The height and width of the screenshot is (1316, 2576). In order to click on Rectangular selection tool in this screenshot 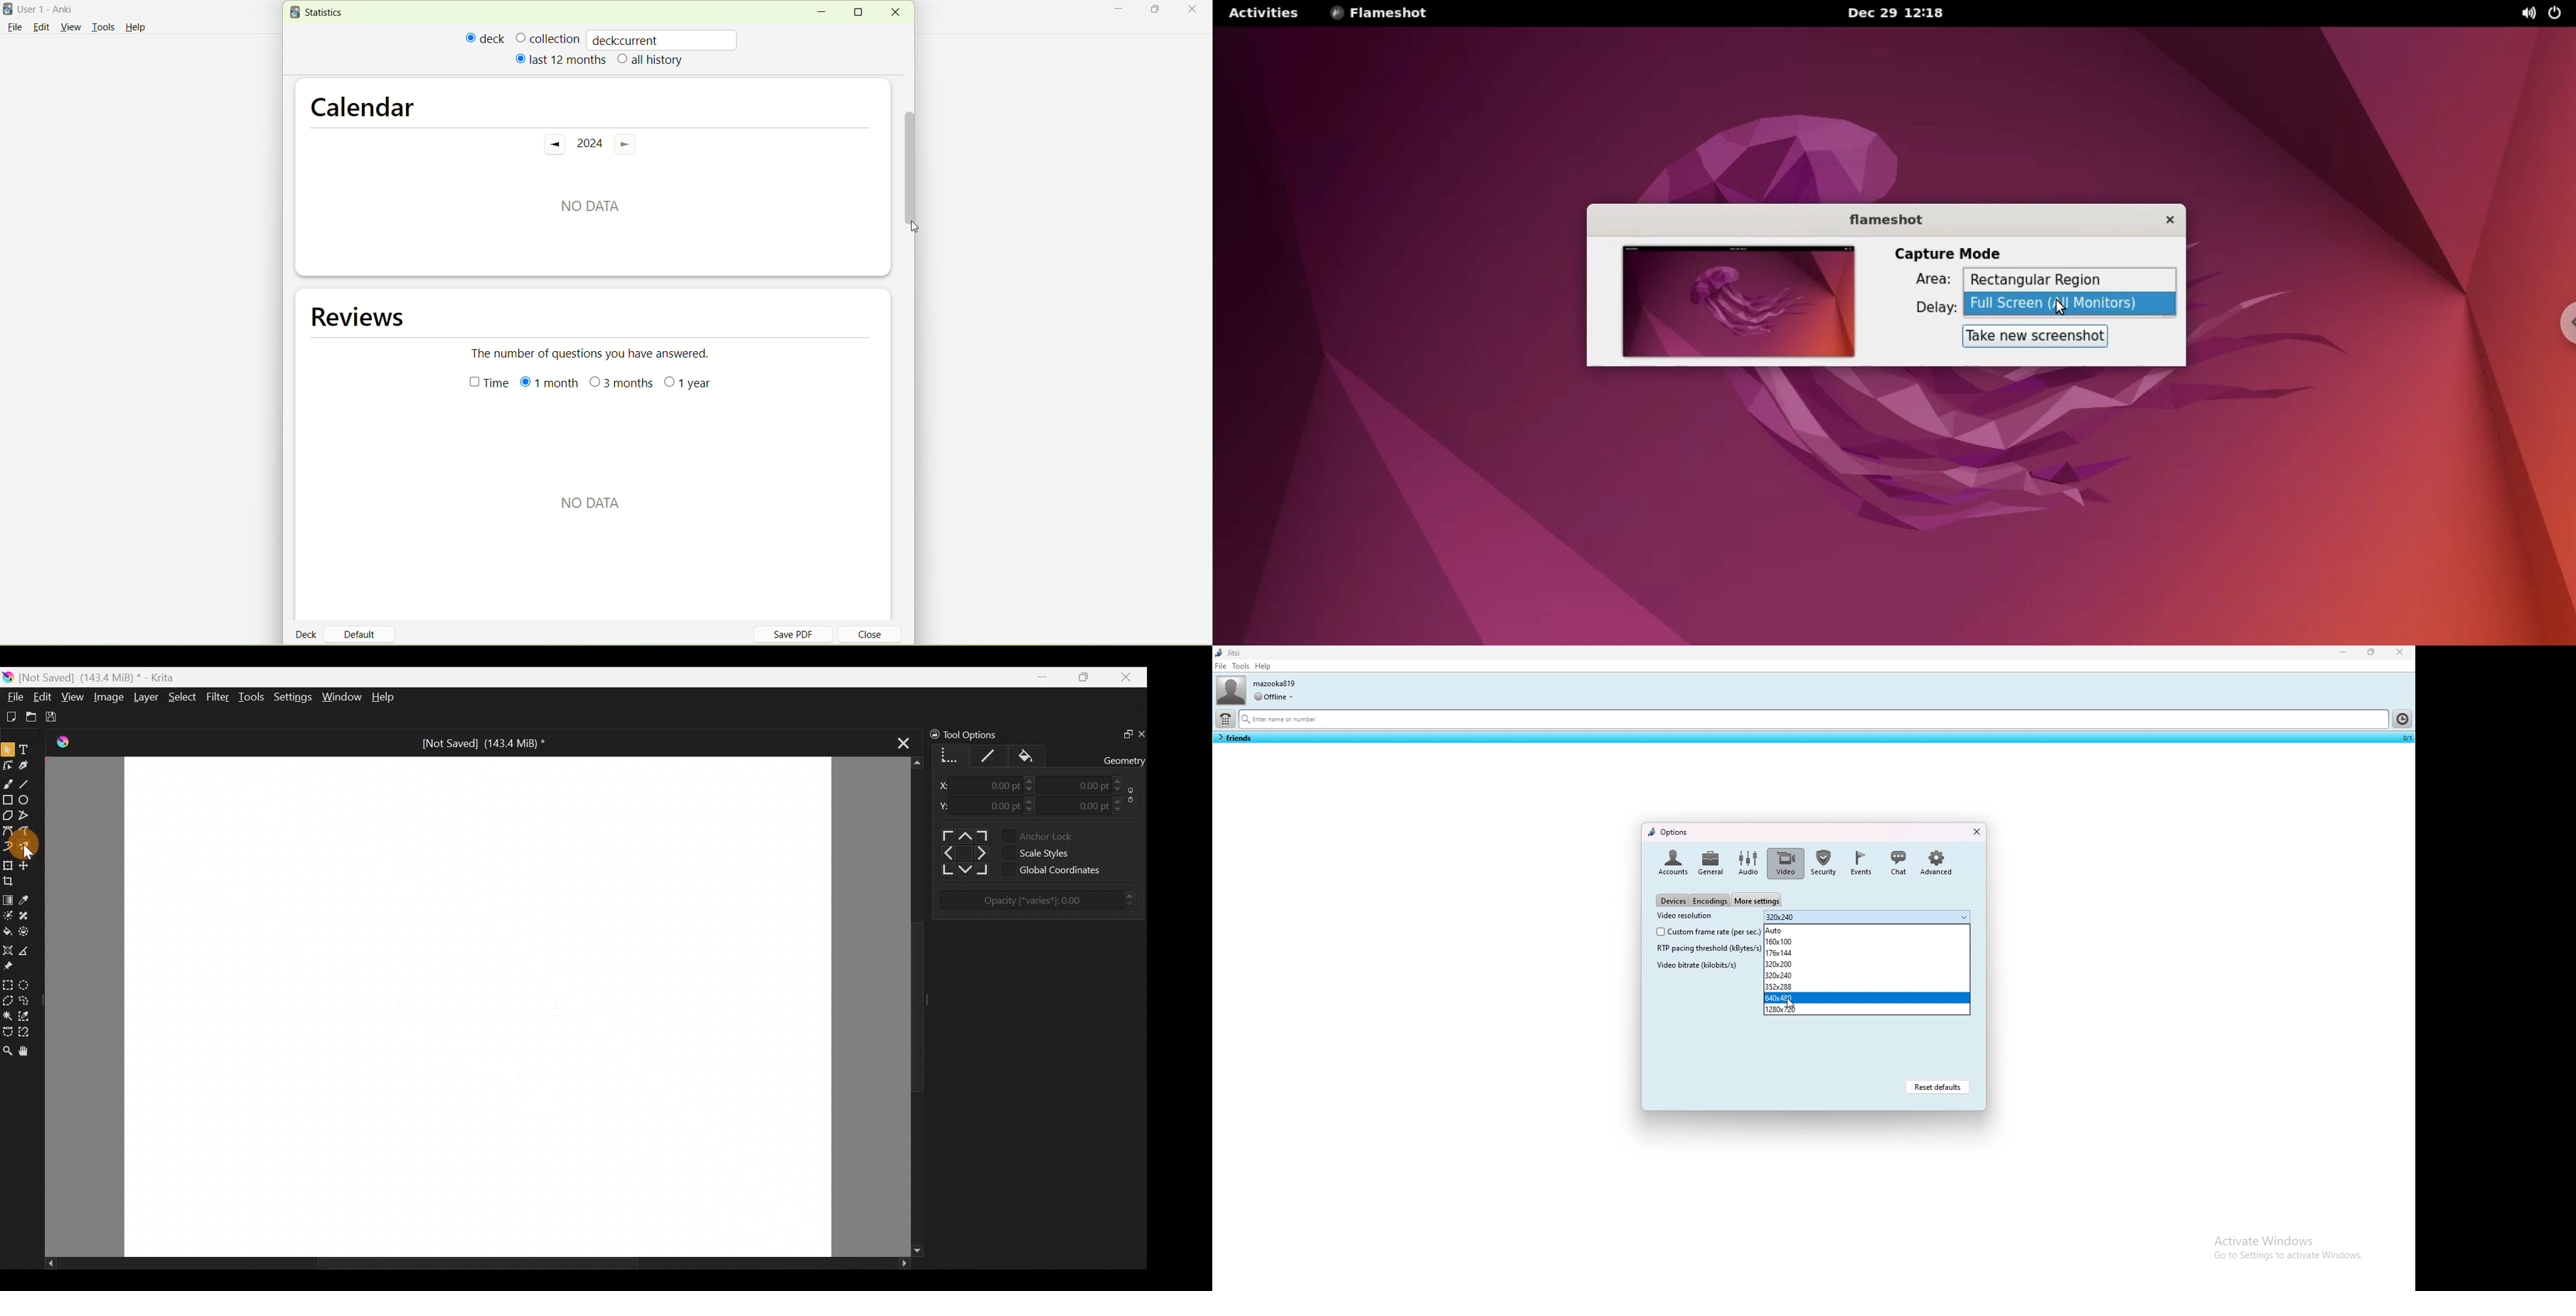, I will do `click(7, 983)`.